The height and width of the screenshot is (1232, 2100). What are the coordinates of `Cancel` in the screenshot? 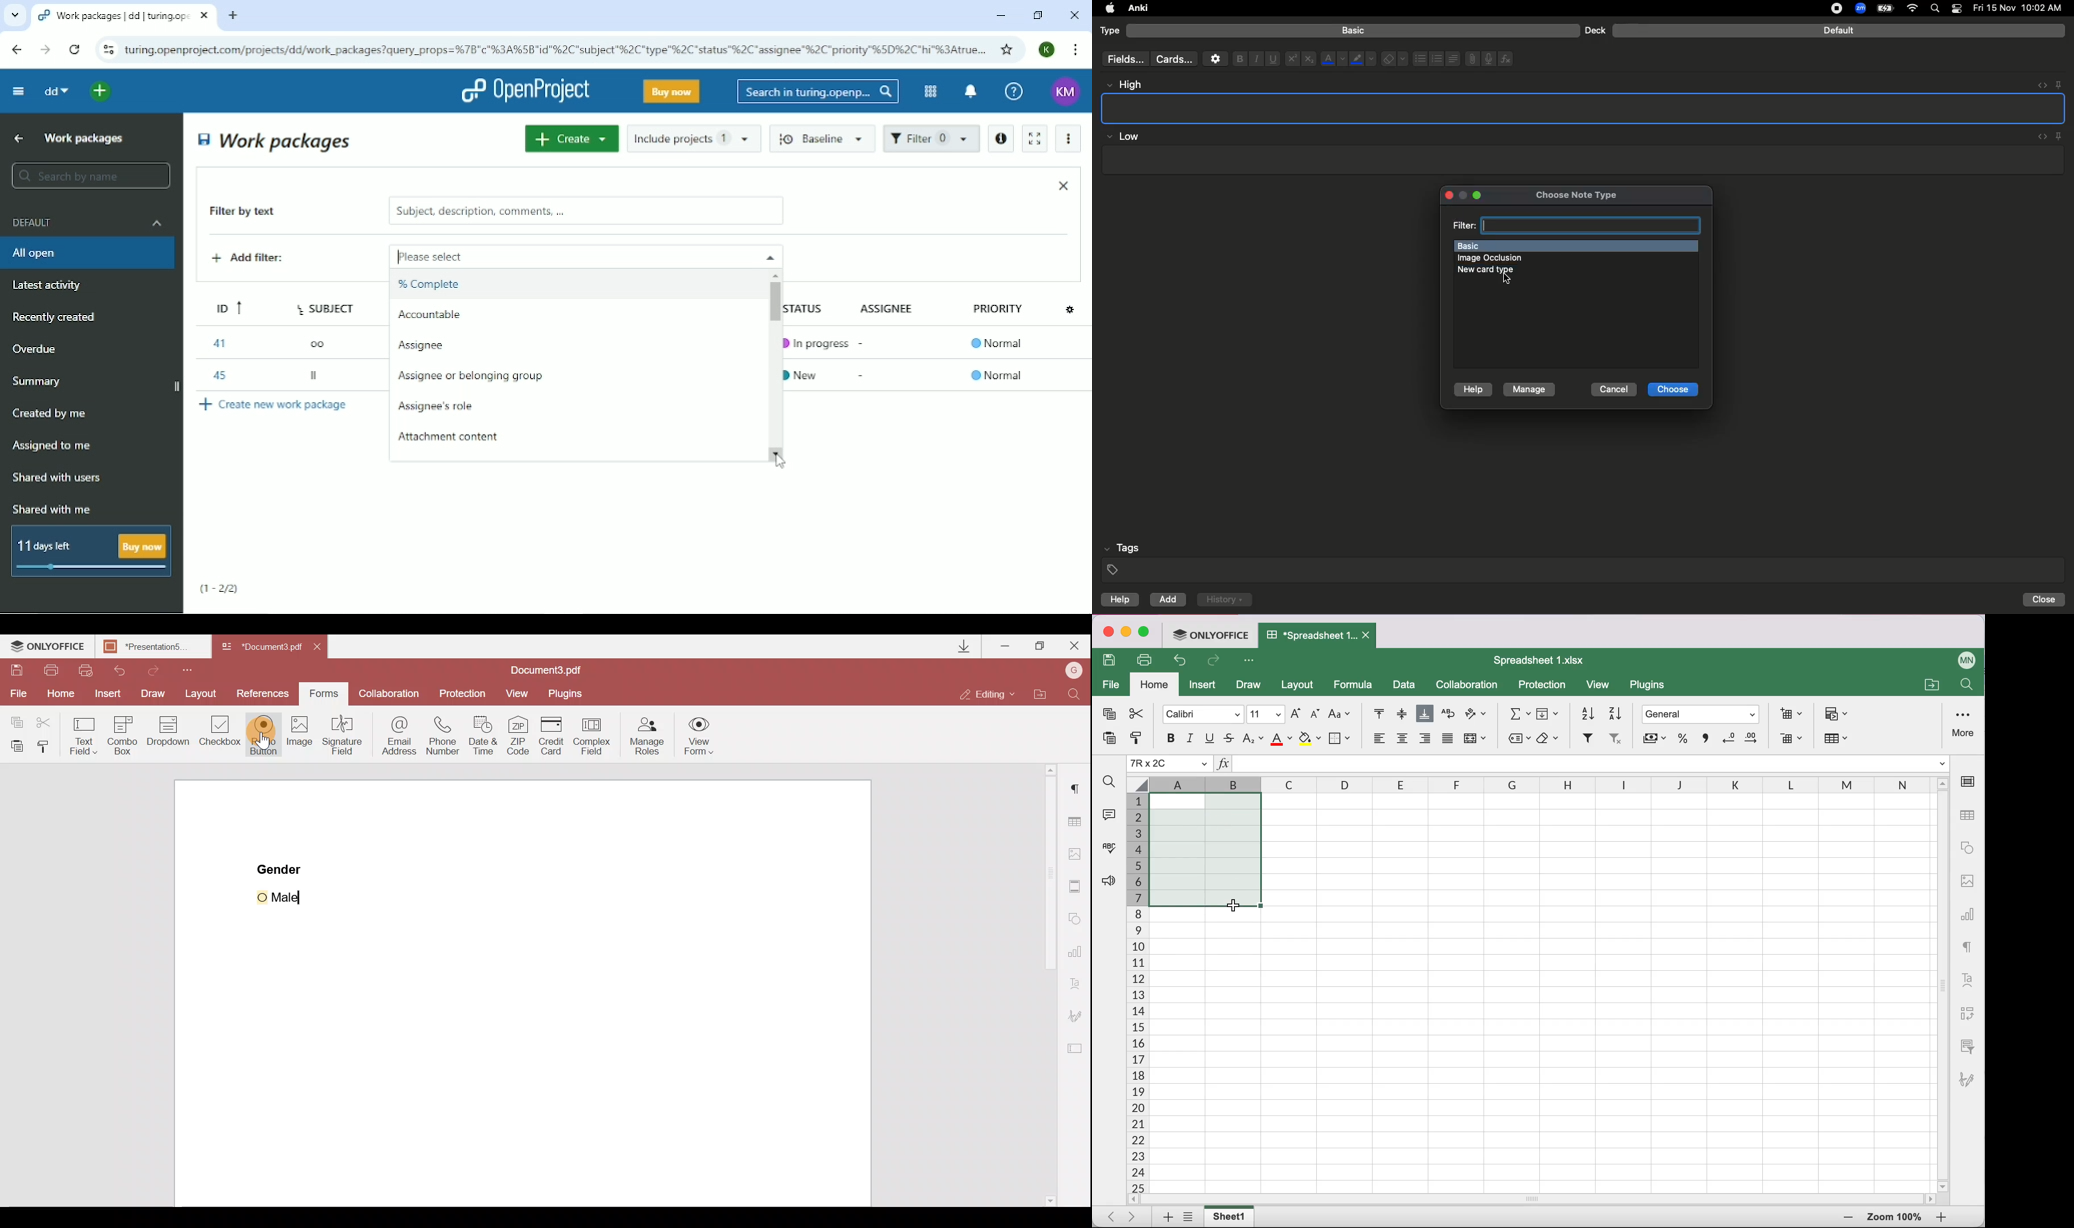 It's located at (1614, 390).